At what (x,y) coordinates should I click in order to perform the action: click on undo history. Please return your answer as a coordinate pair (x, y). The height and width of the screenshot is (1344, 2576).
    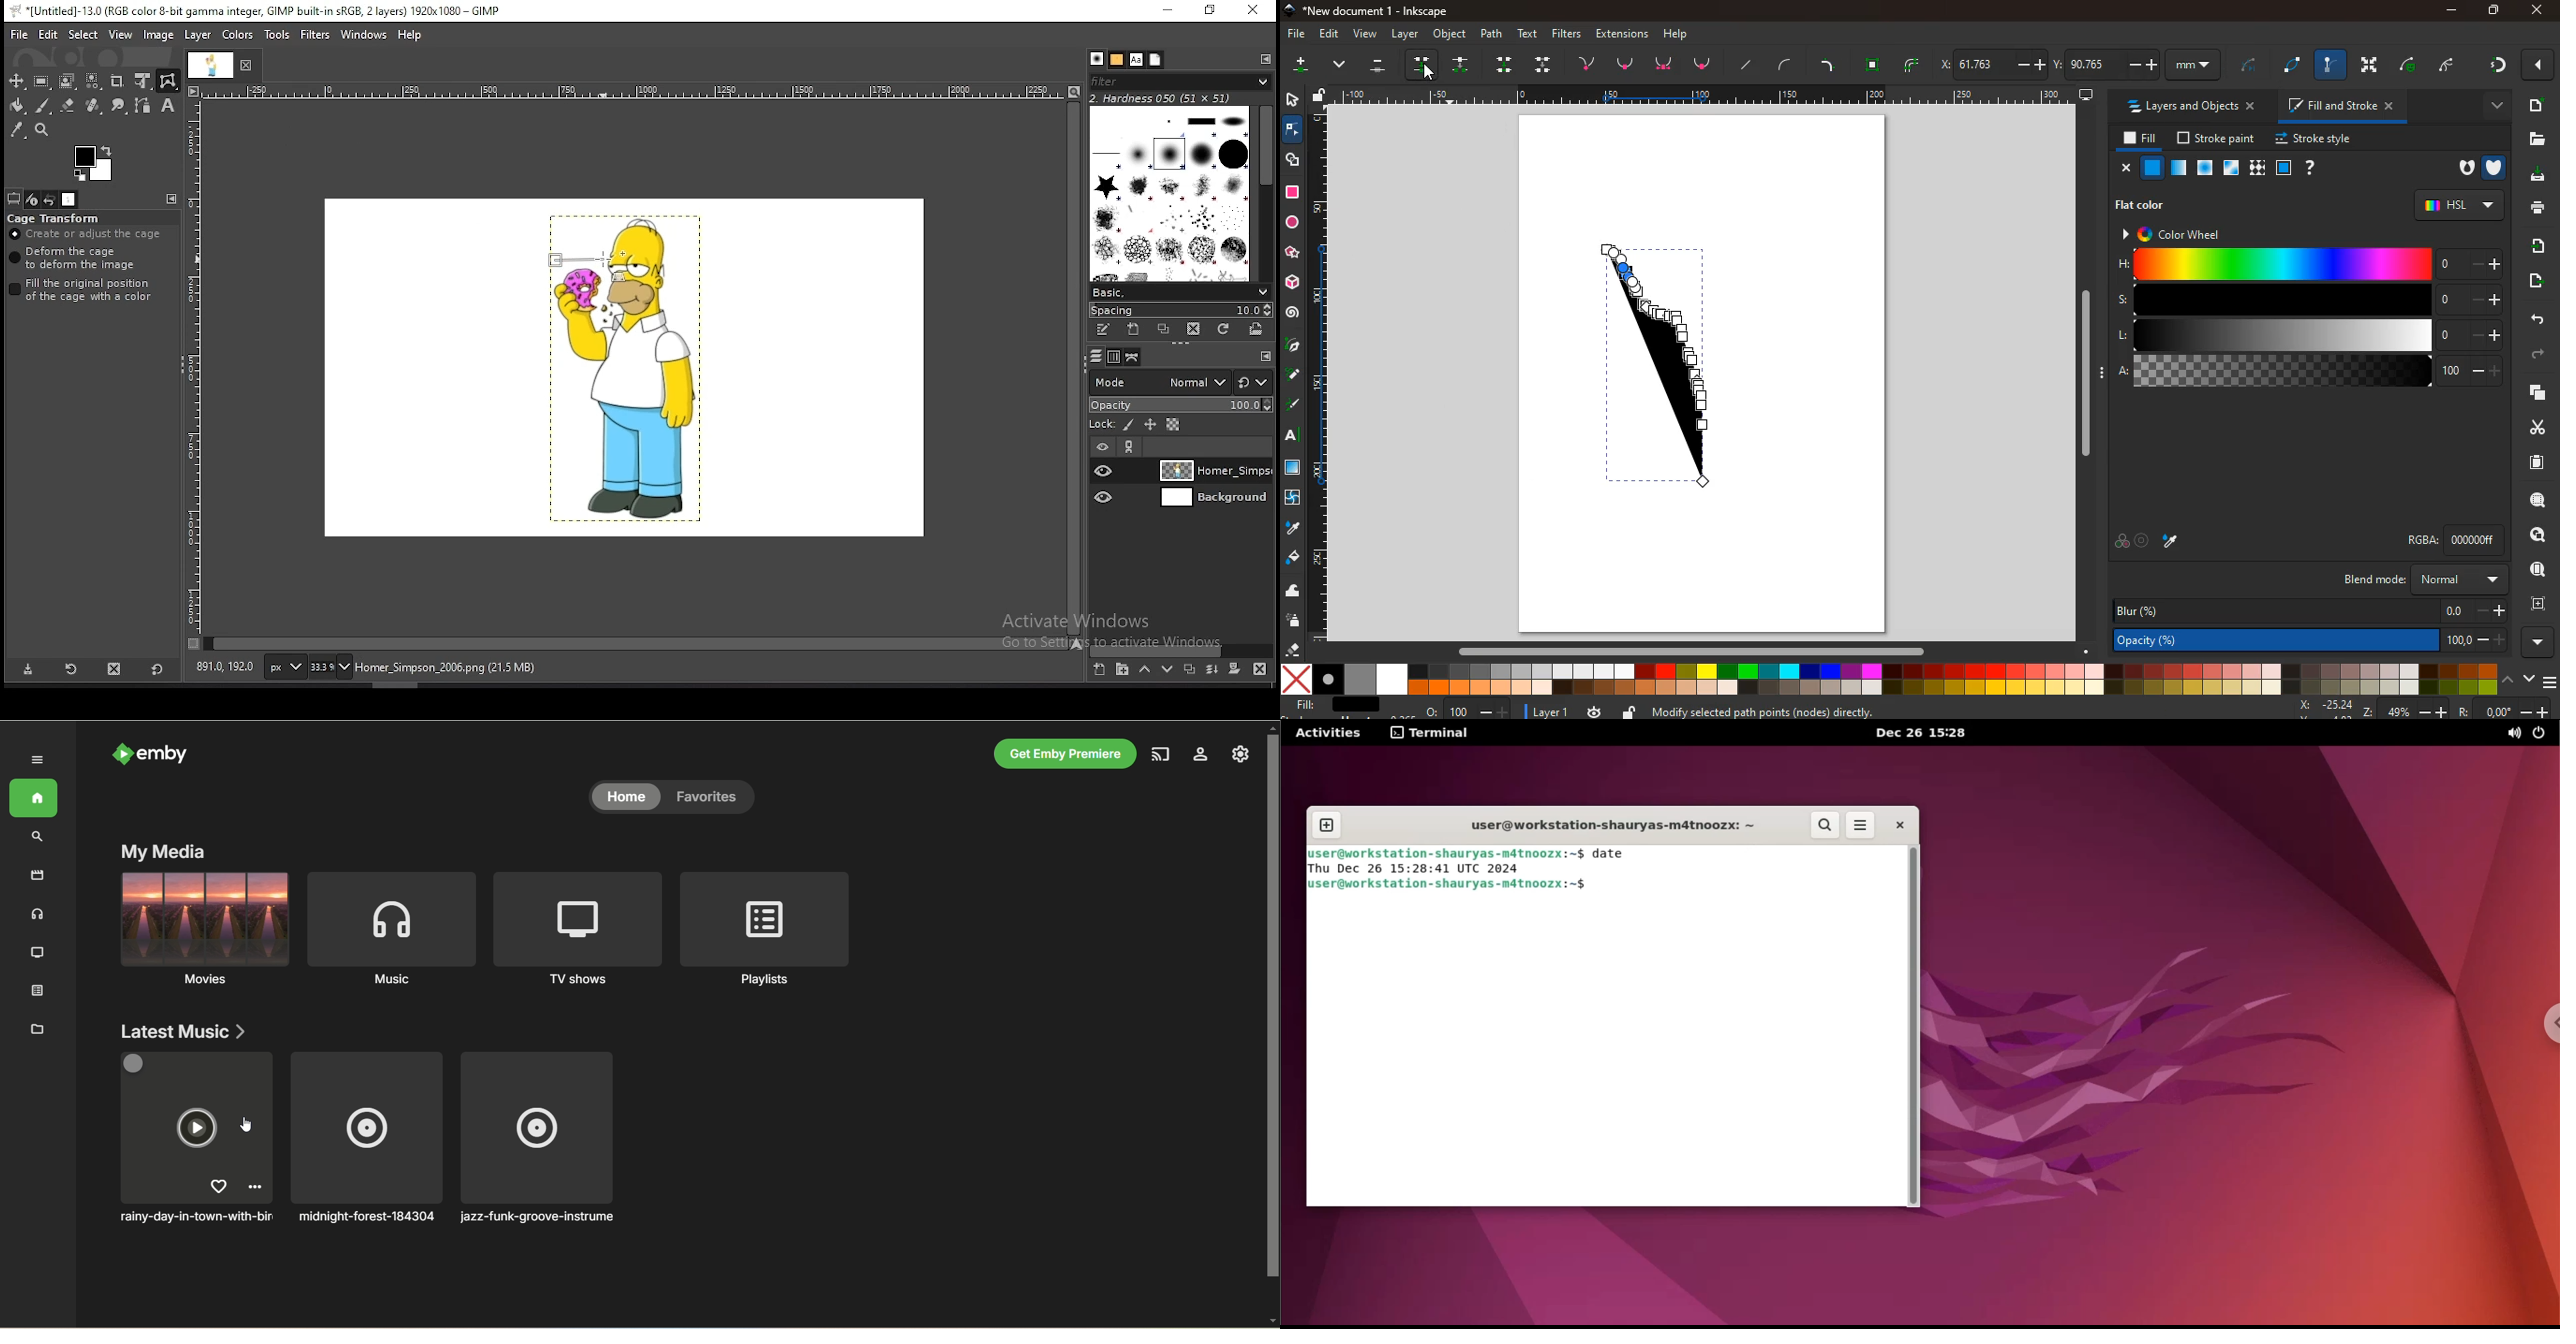
    Looking at the image, I should click on (50, 199).